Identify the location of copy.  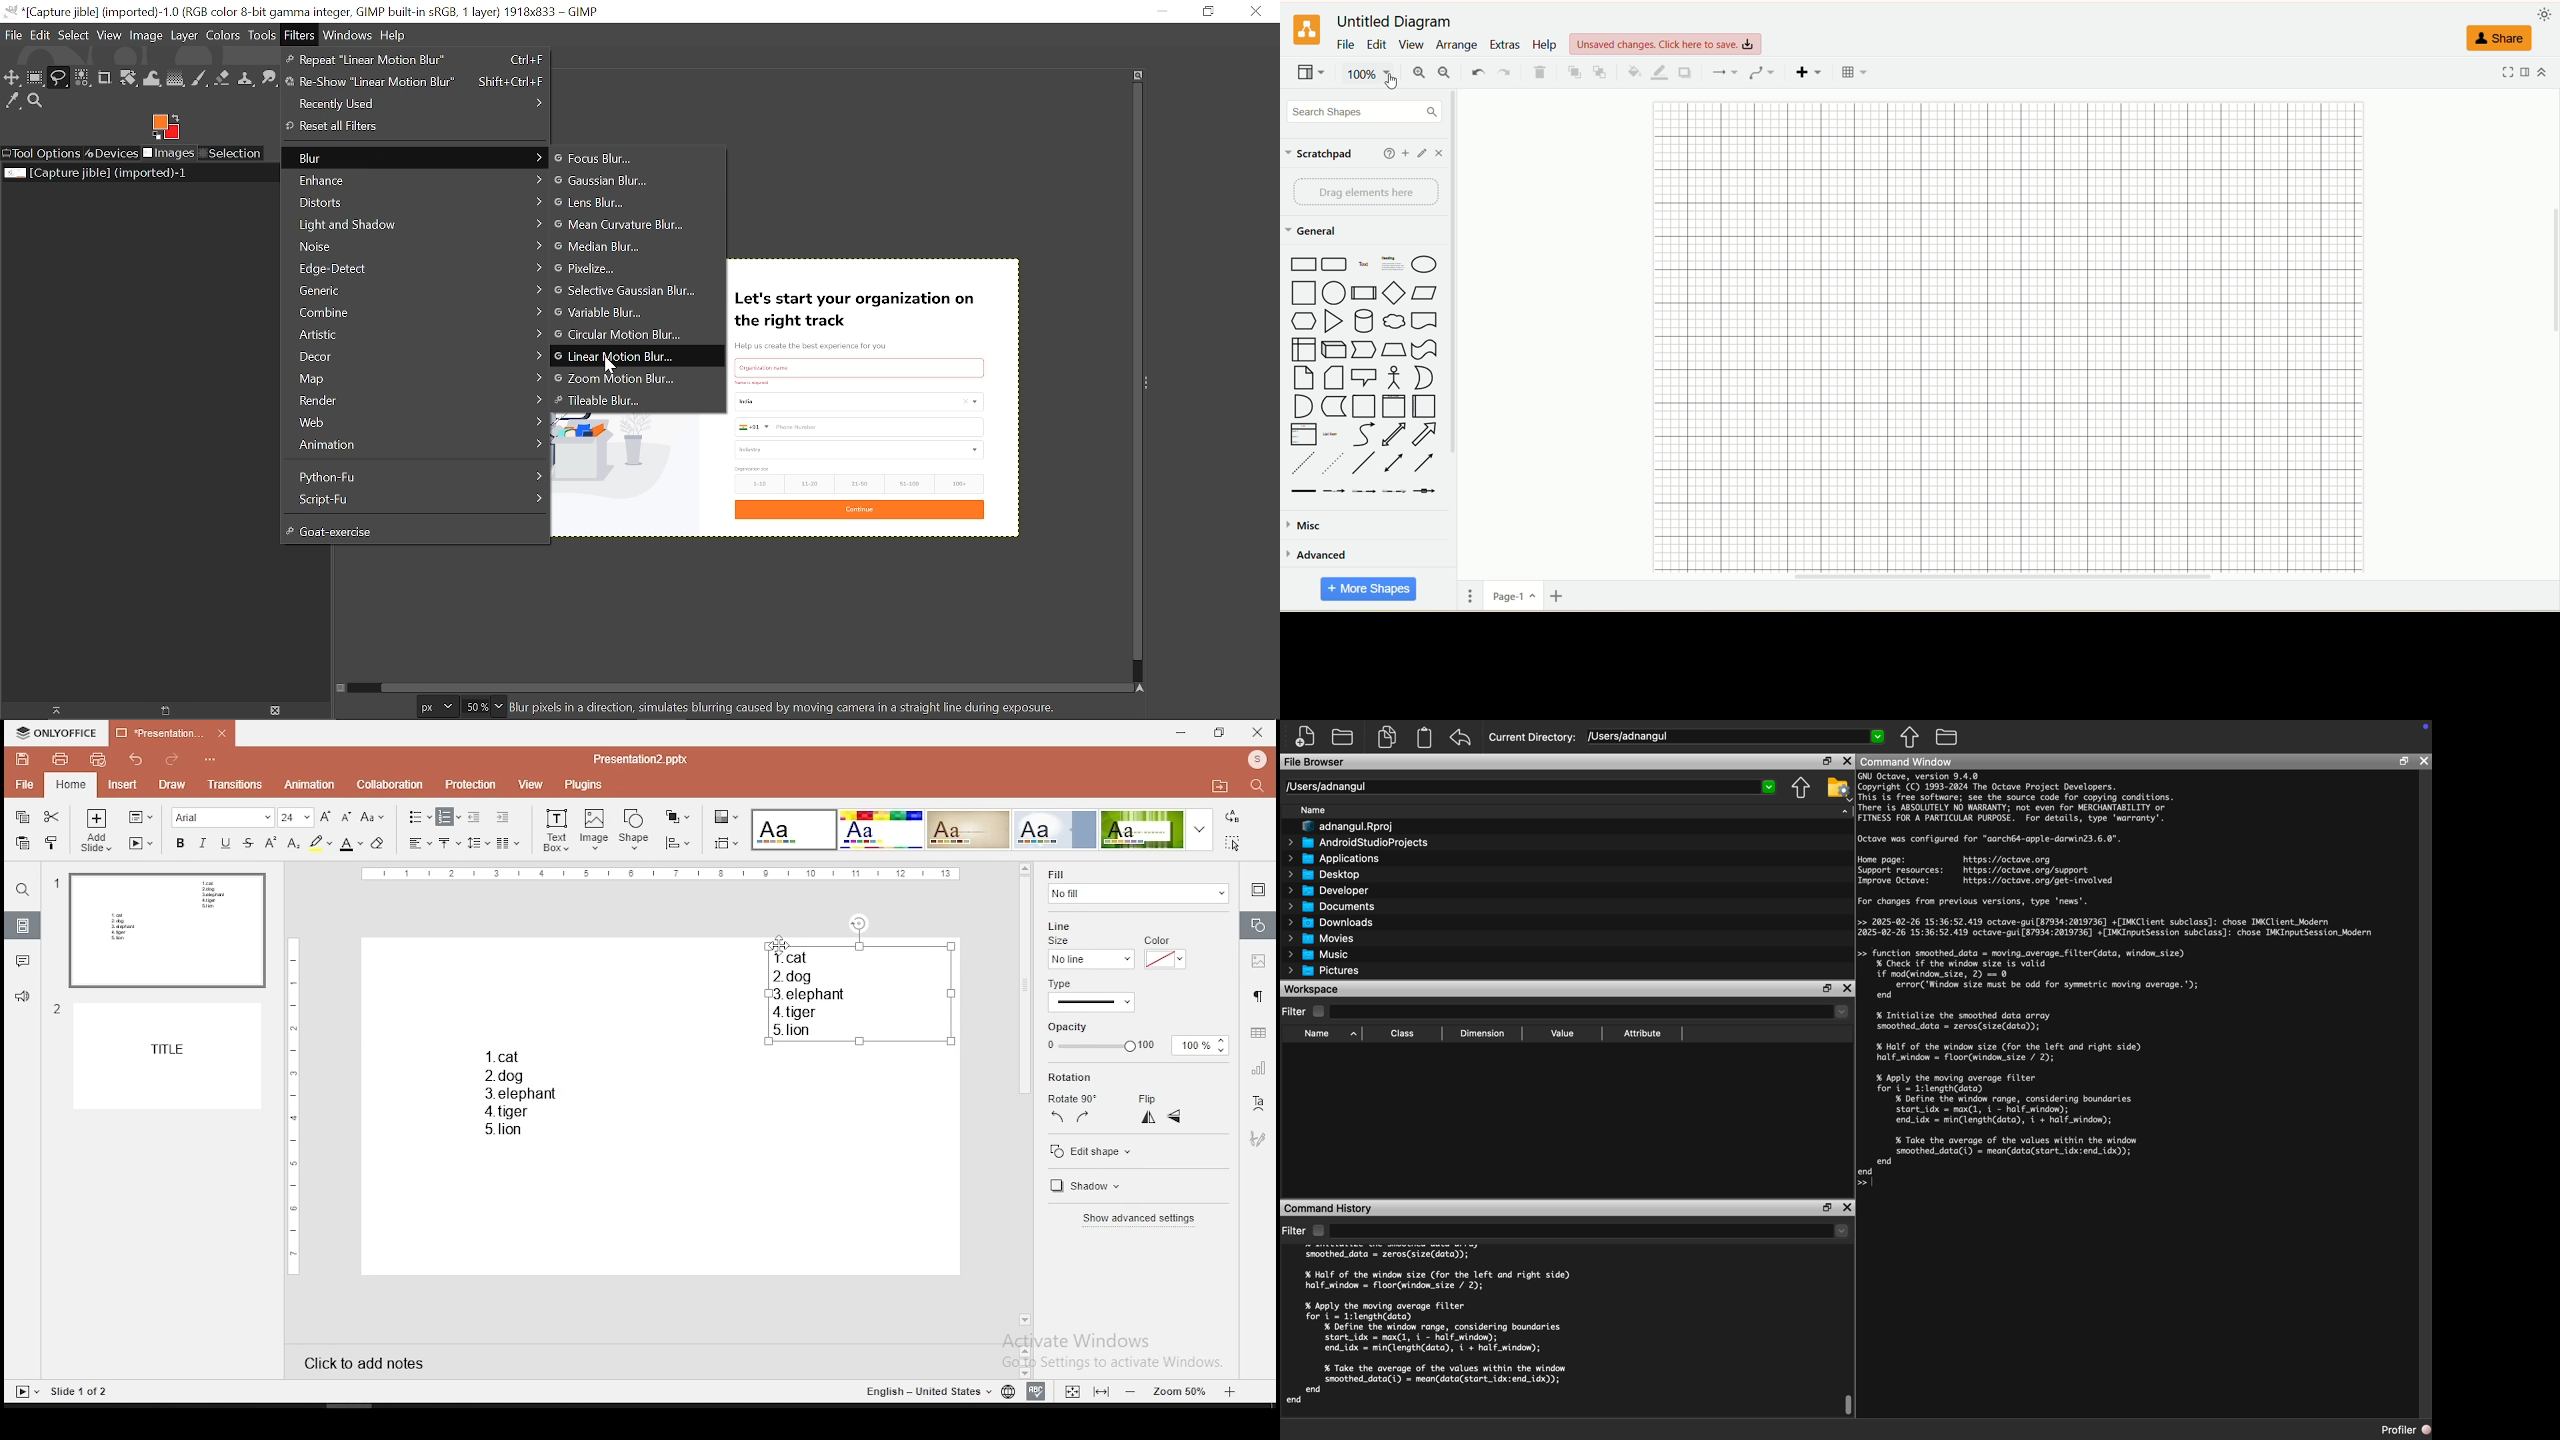
(23, 817).